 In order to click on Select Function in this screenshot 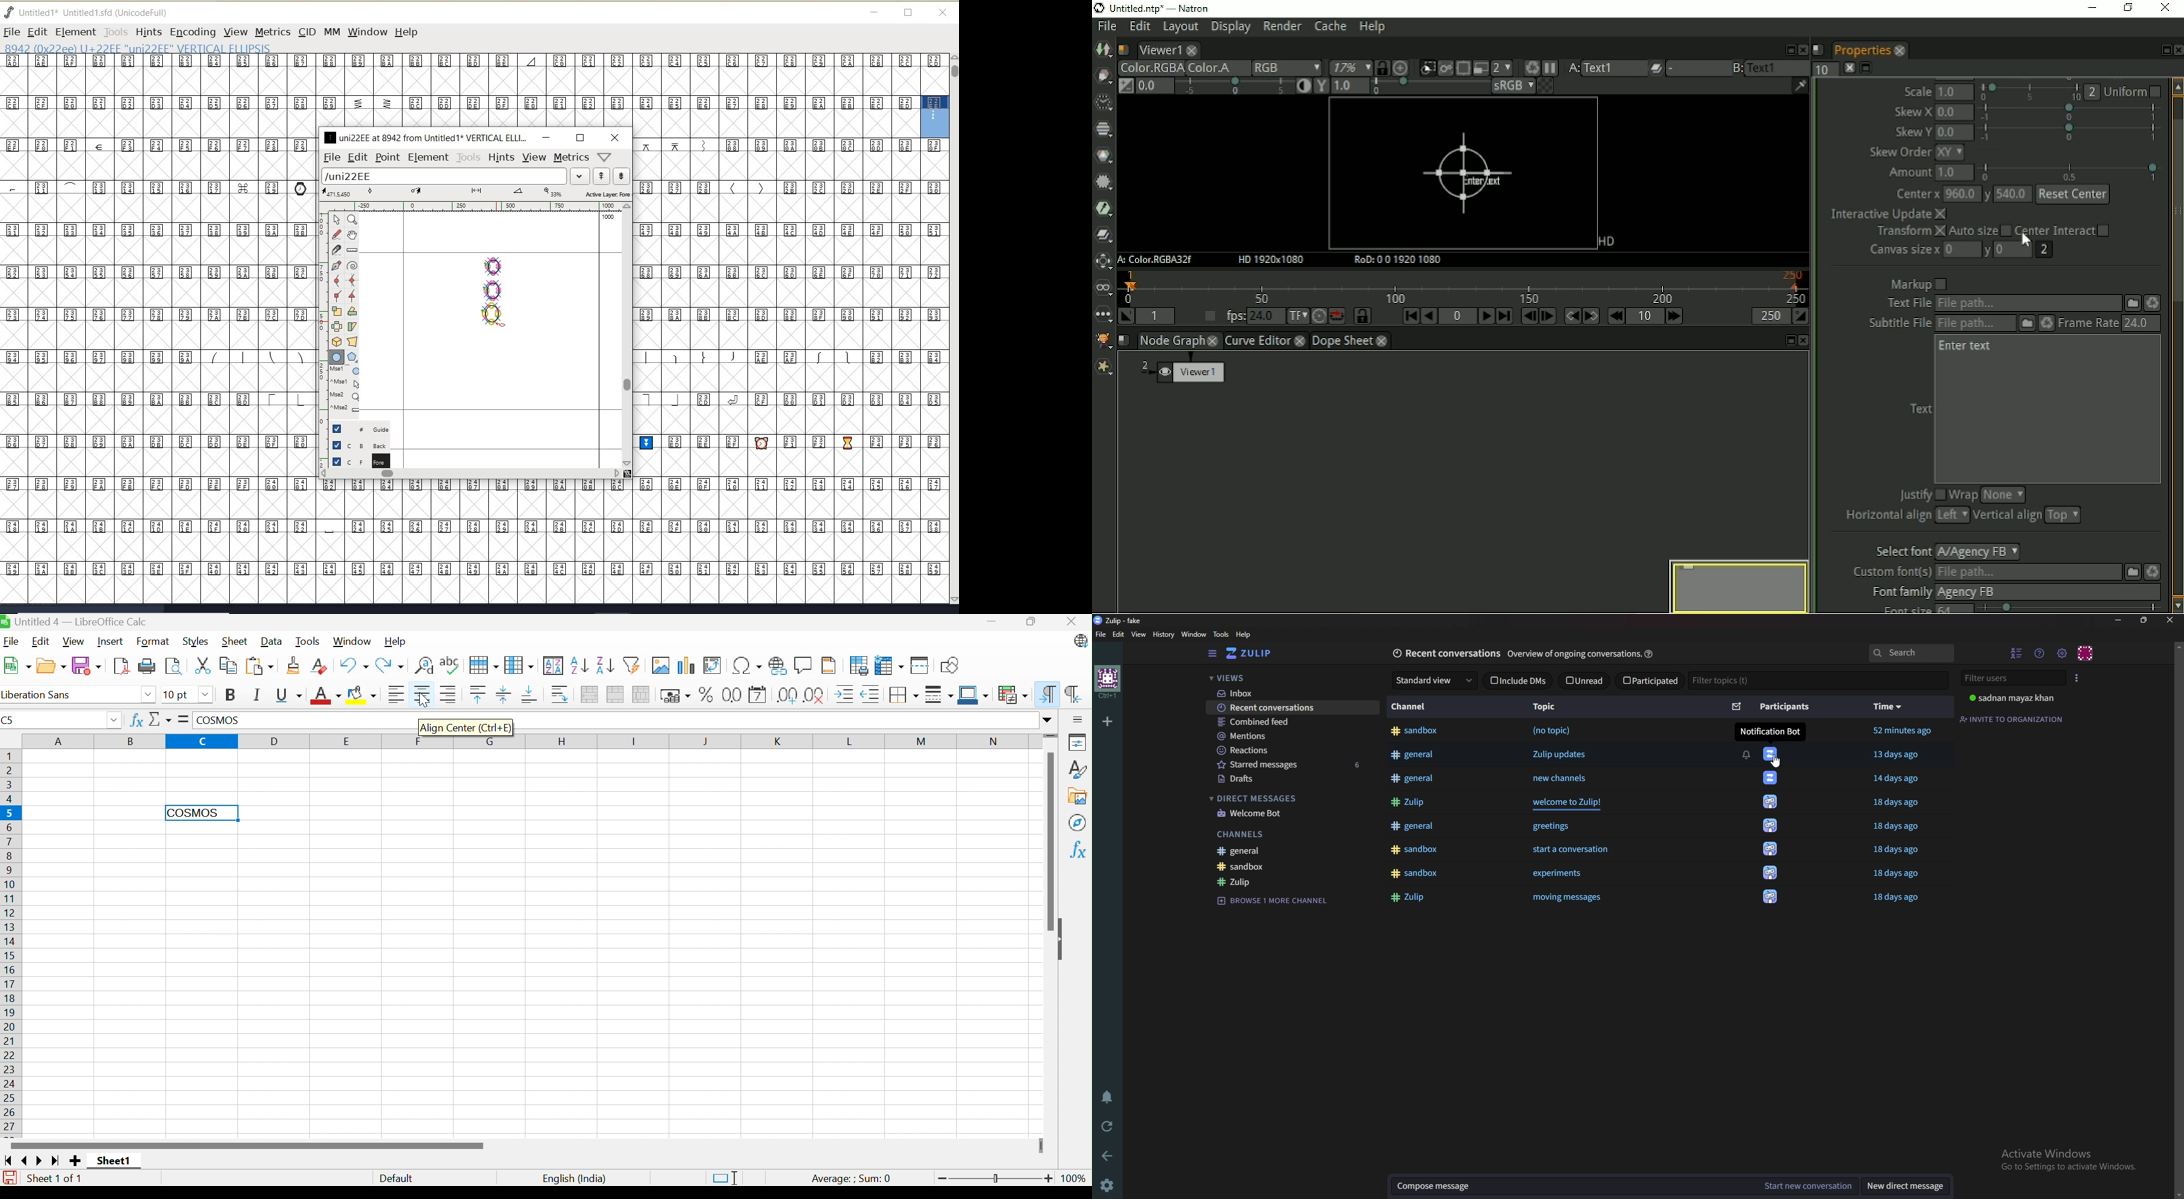, I will do `click(159, 719)`.